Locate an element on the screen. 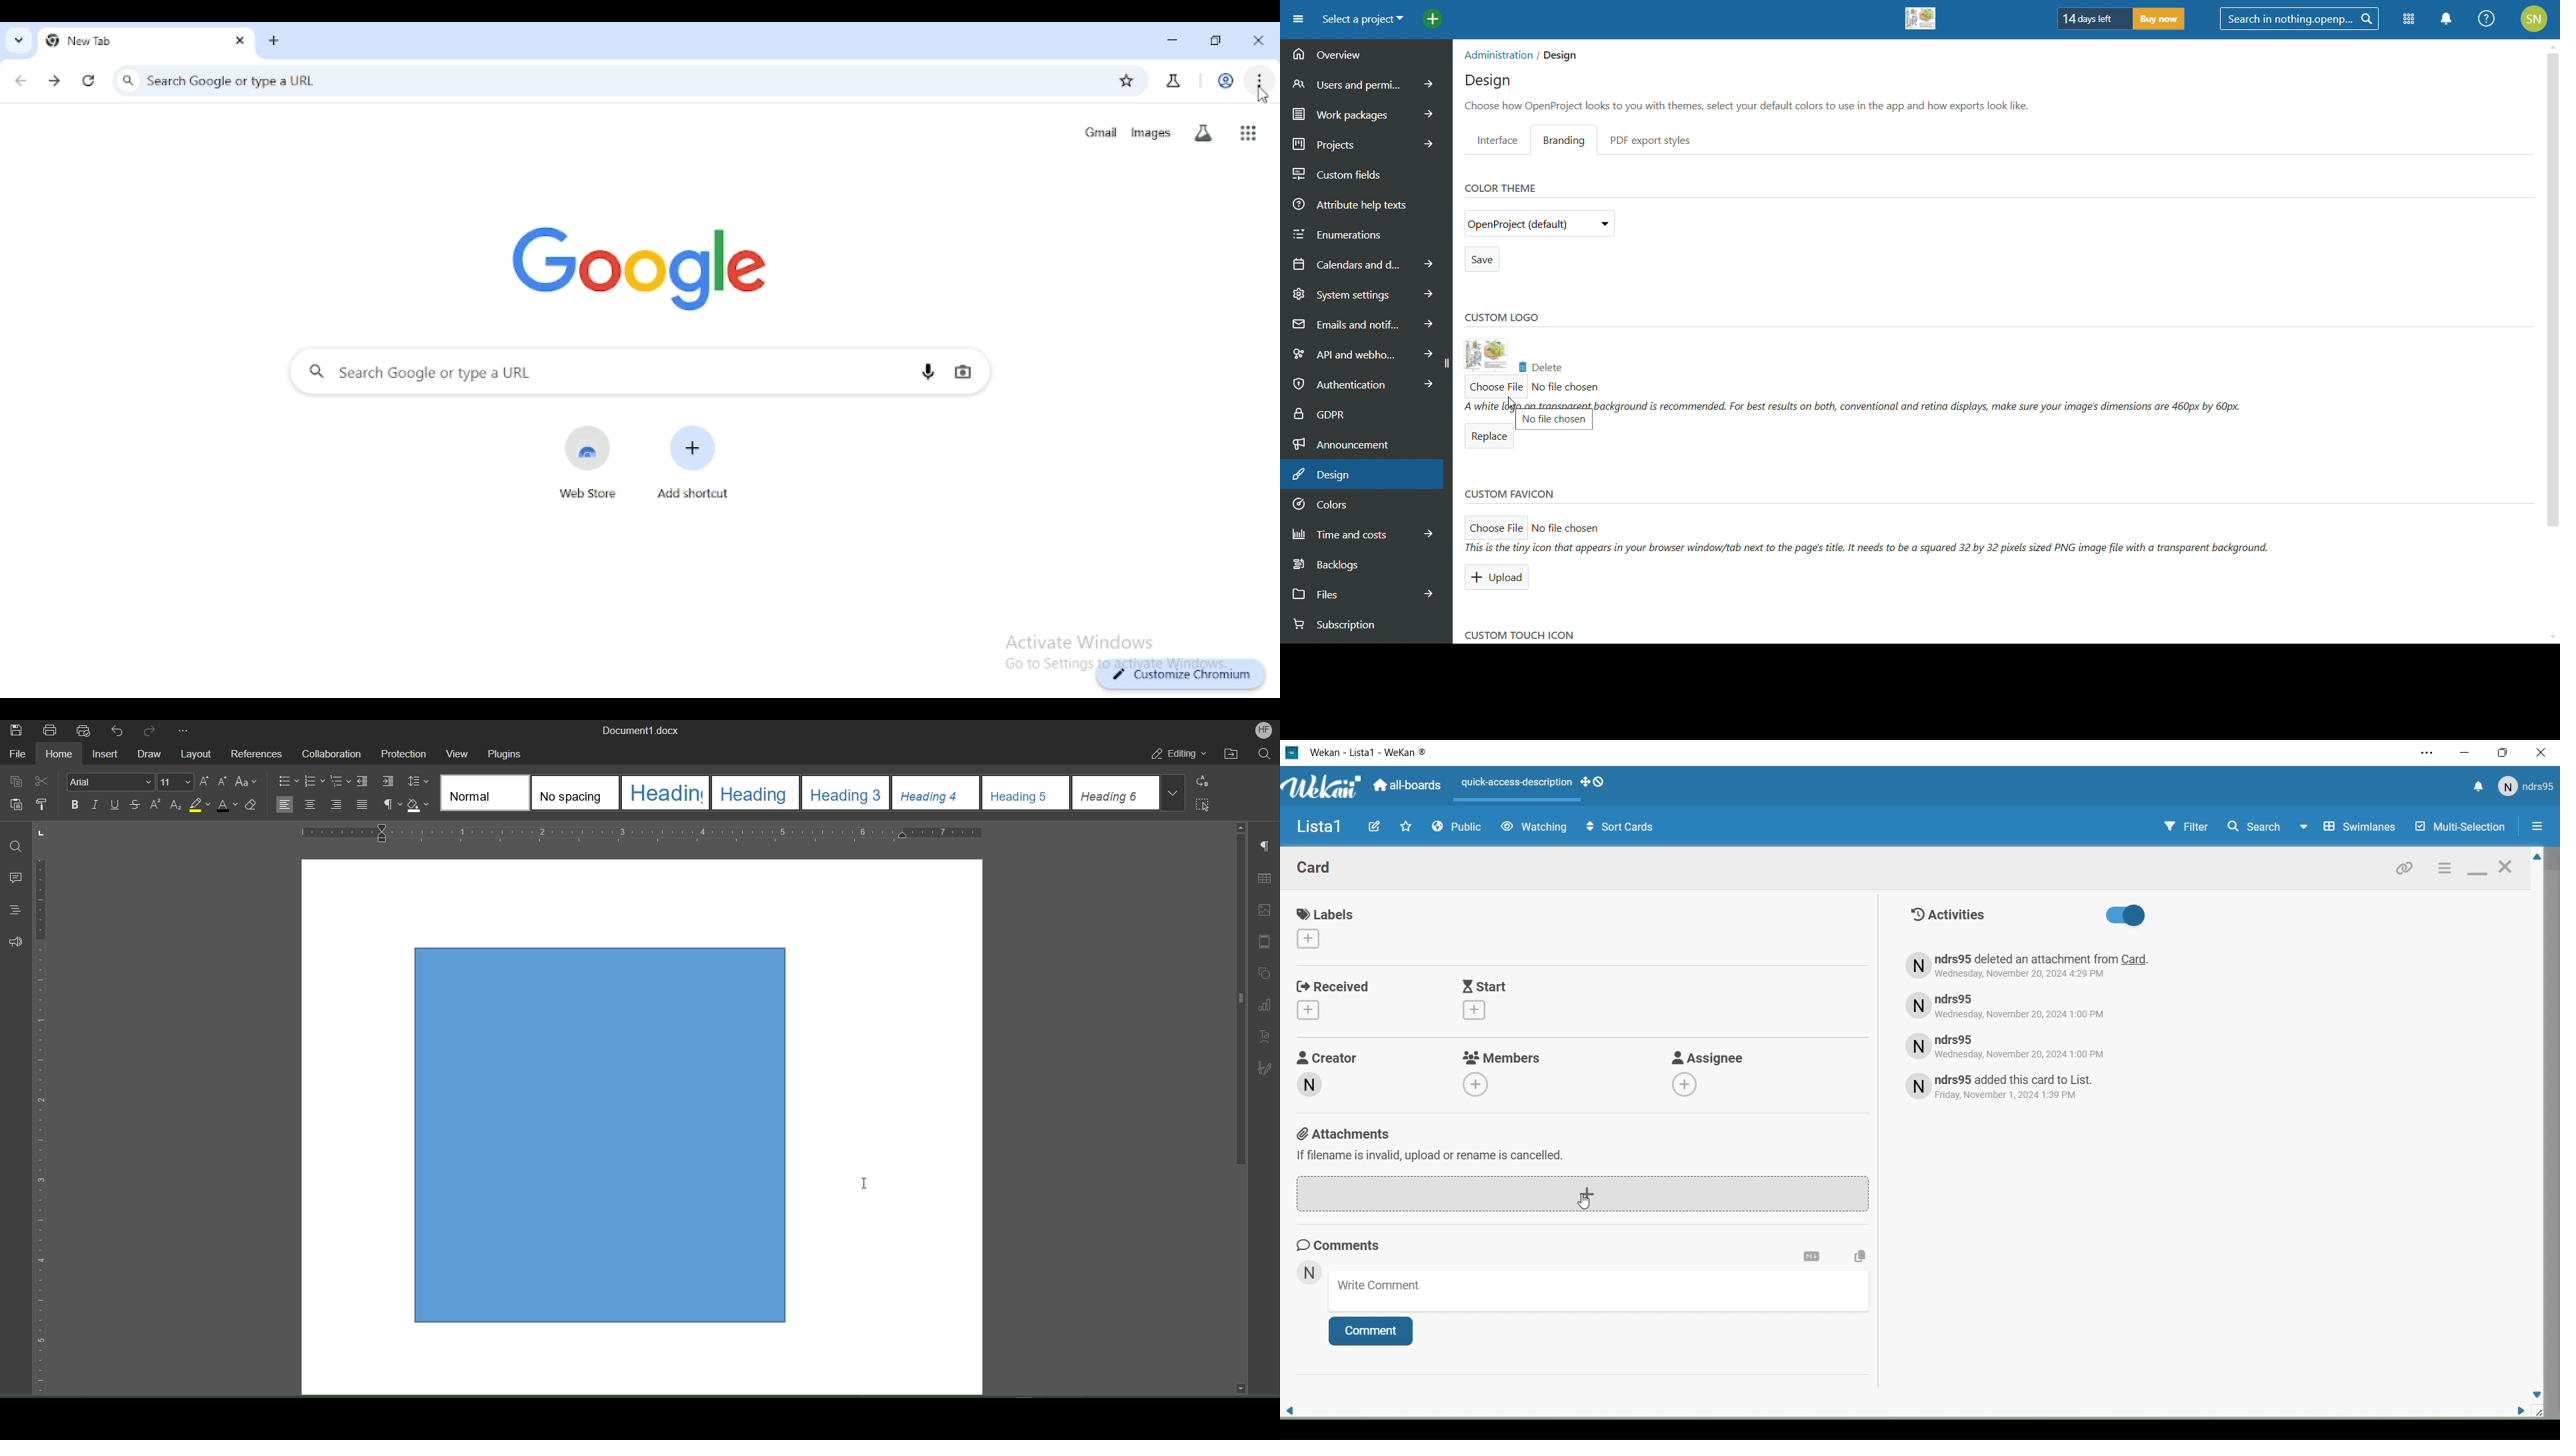 The height and width of the screenshot is (1456, 2576). Text is located at coordinates (2029, 966).